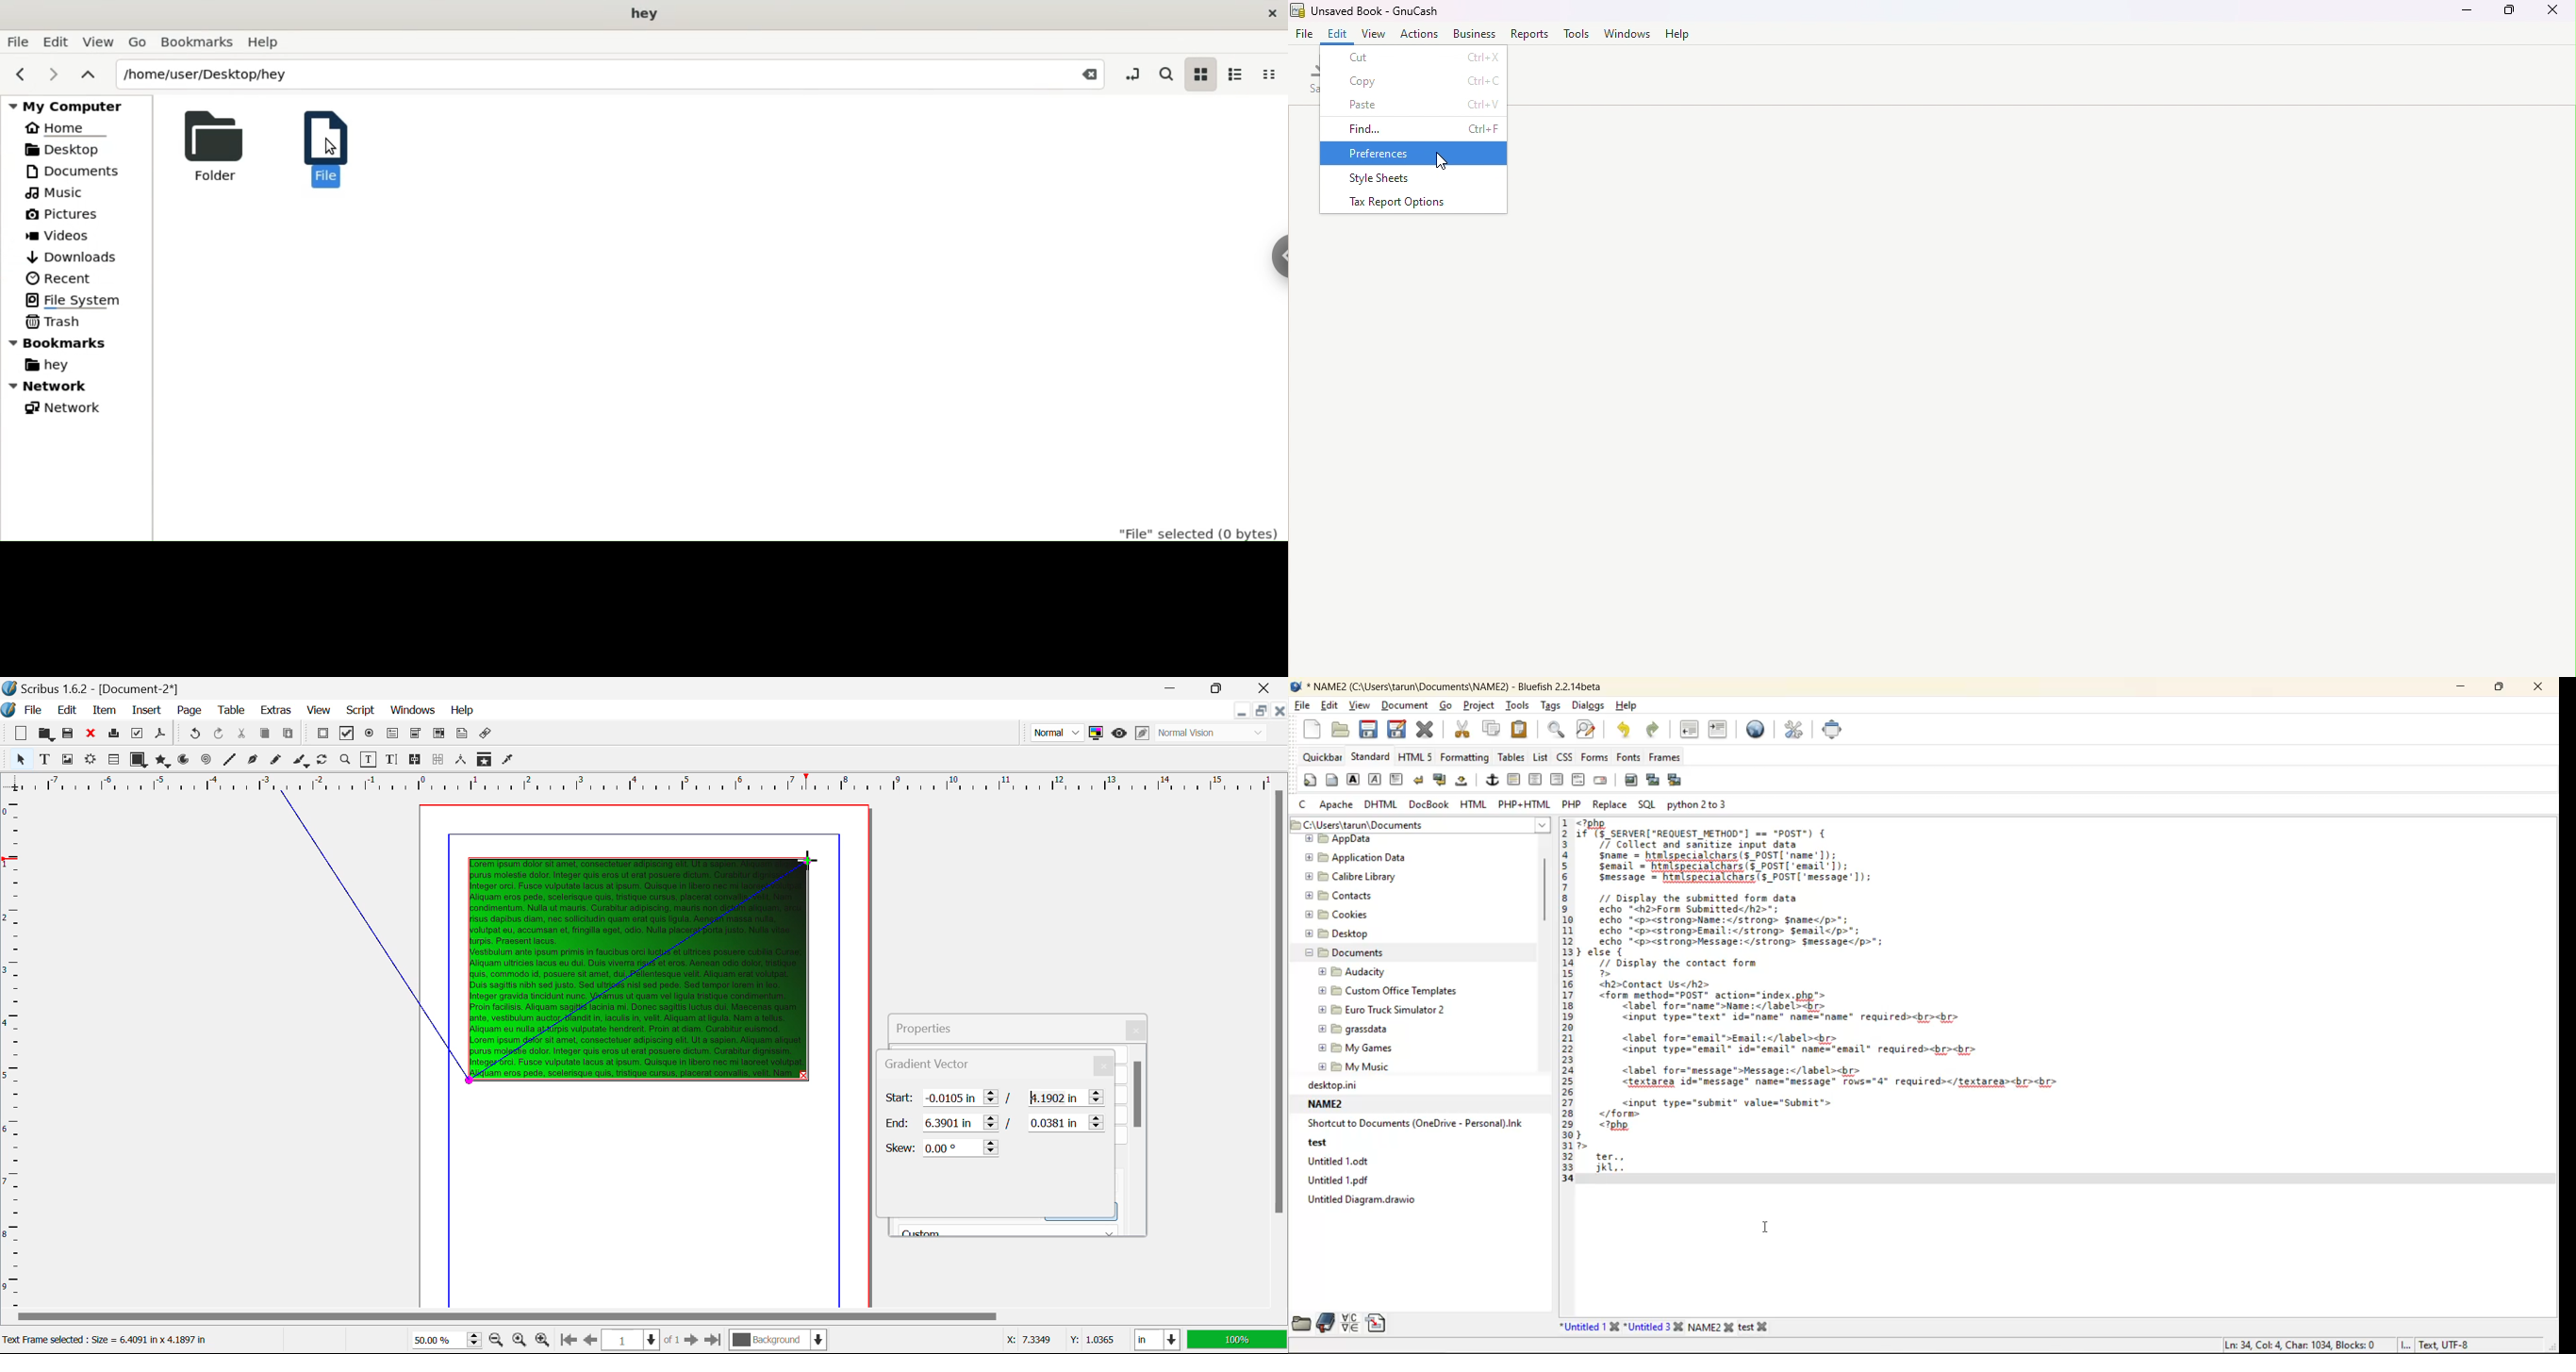 The height and width of the screenshot is (1372, 2576). Describe the element at coordinates (1441, 163) in the screenshot. I see `cursor` at that location.